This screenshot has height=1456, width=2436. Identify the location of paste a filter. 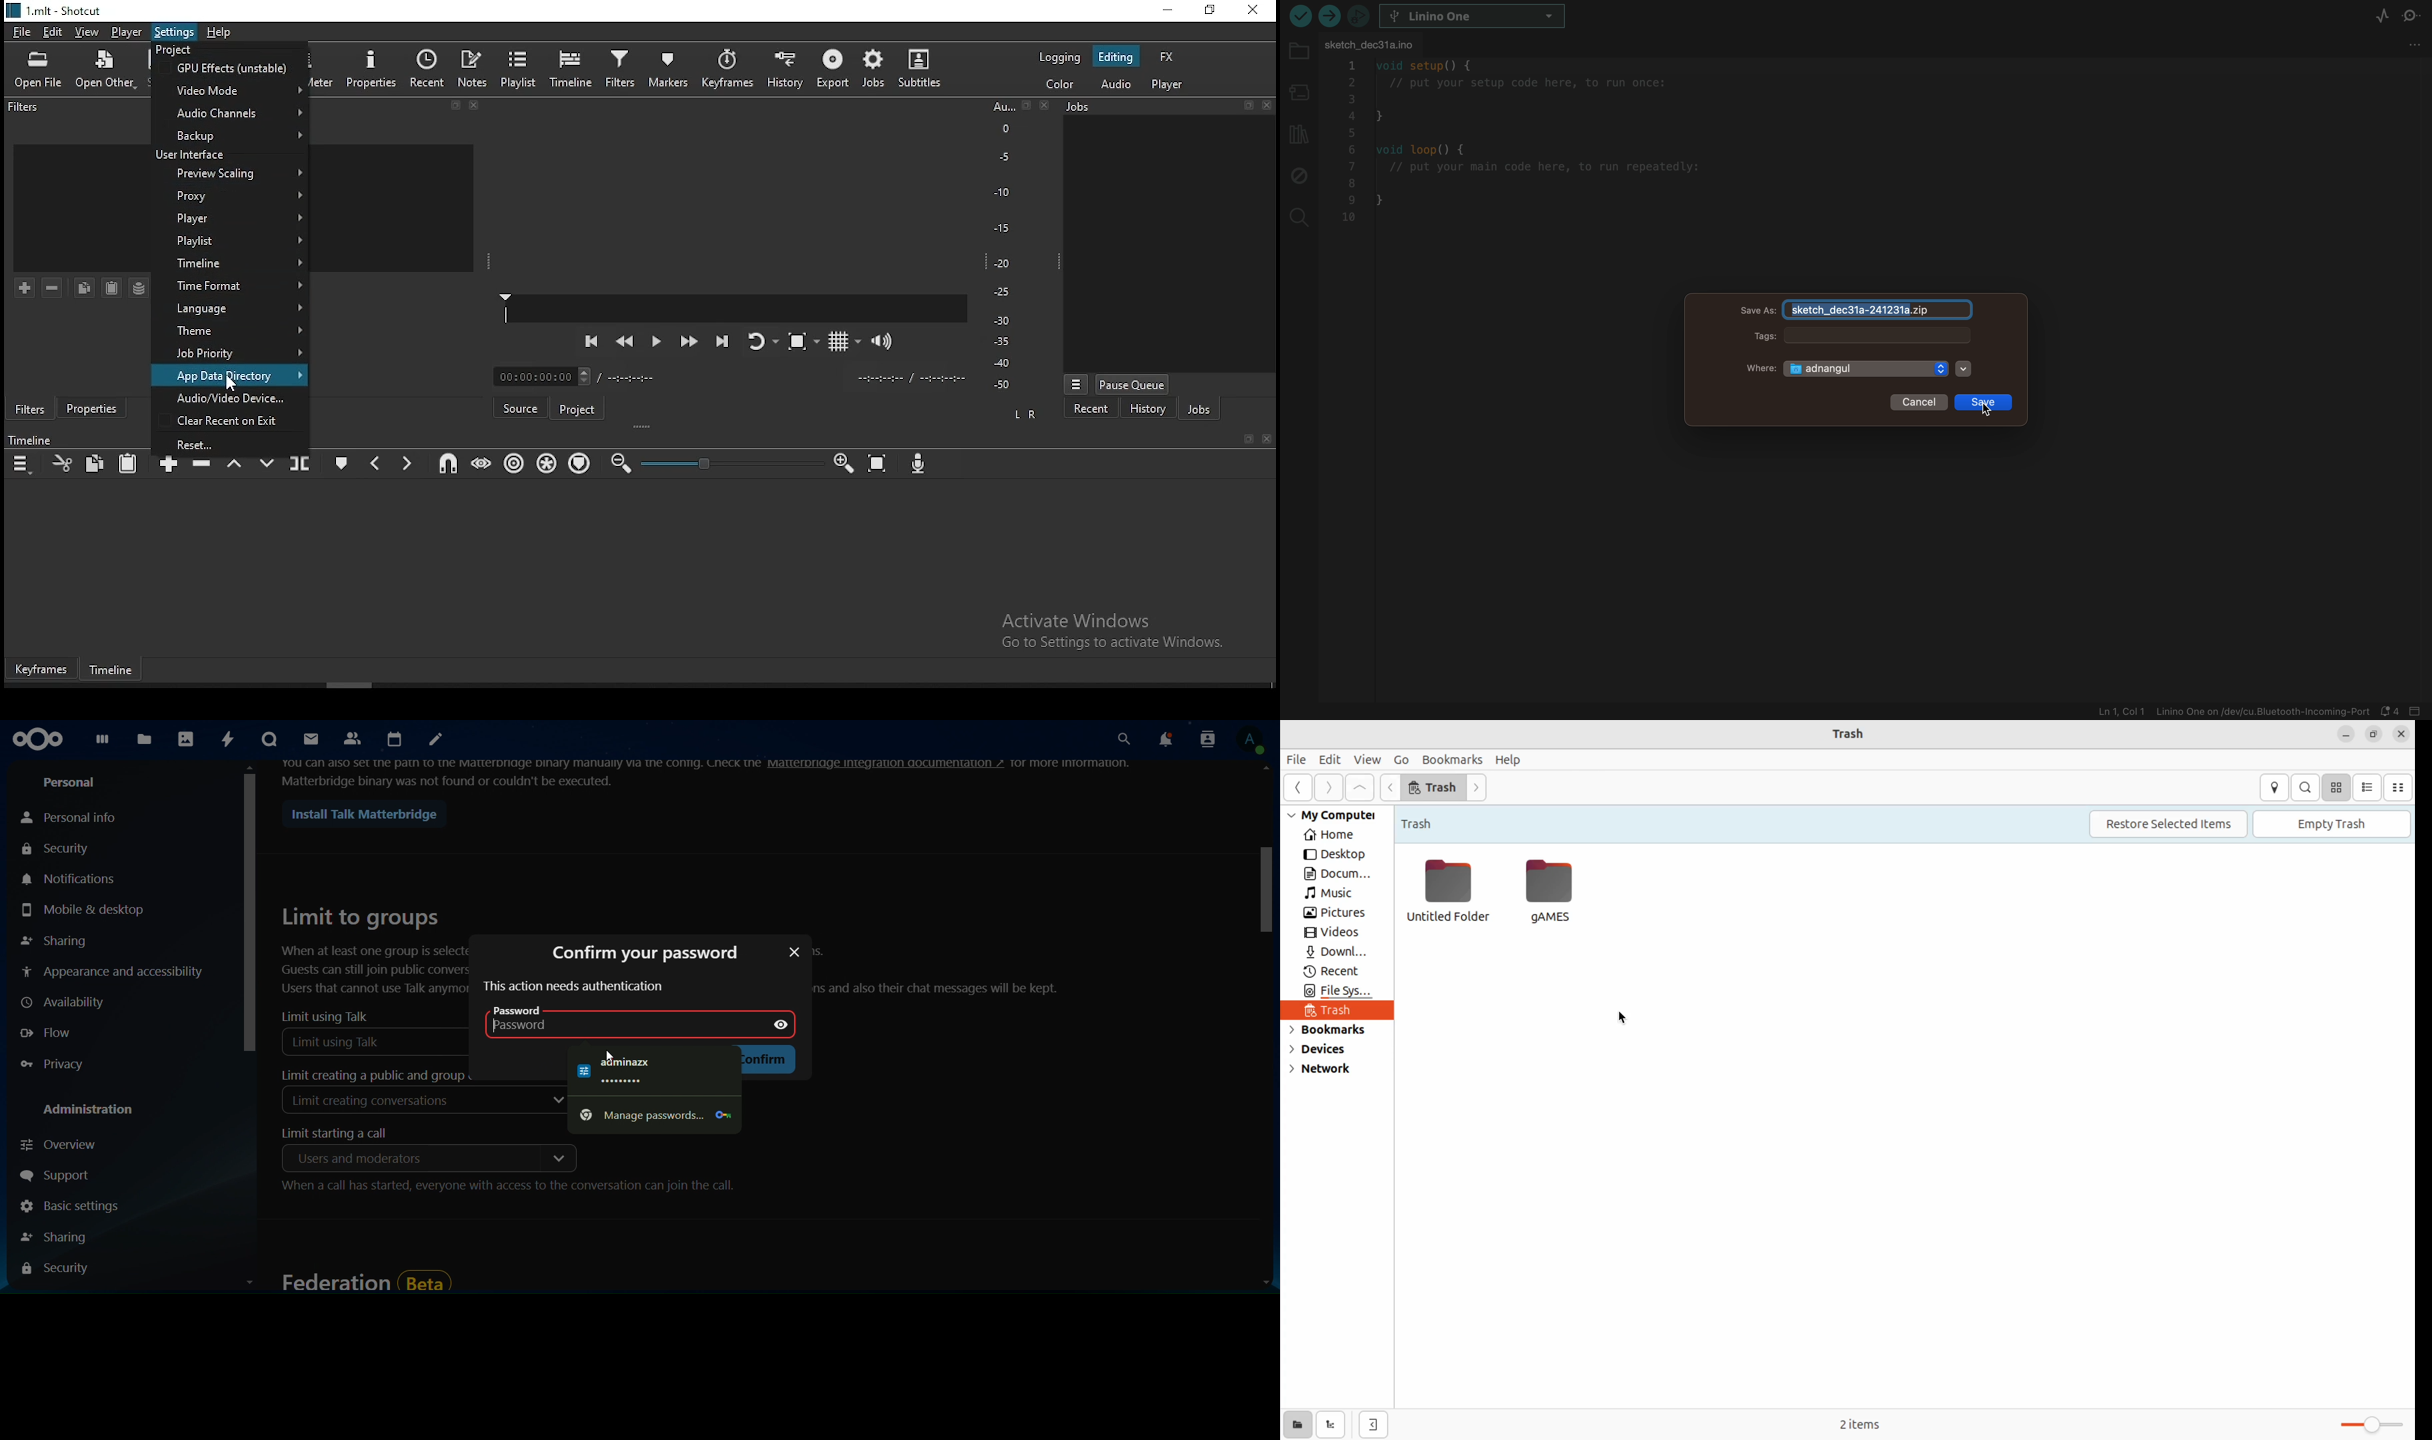
(113, 287).